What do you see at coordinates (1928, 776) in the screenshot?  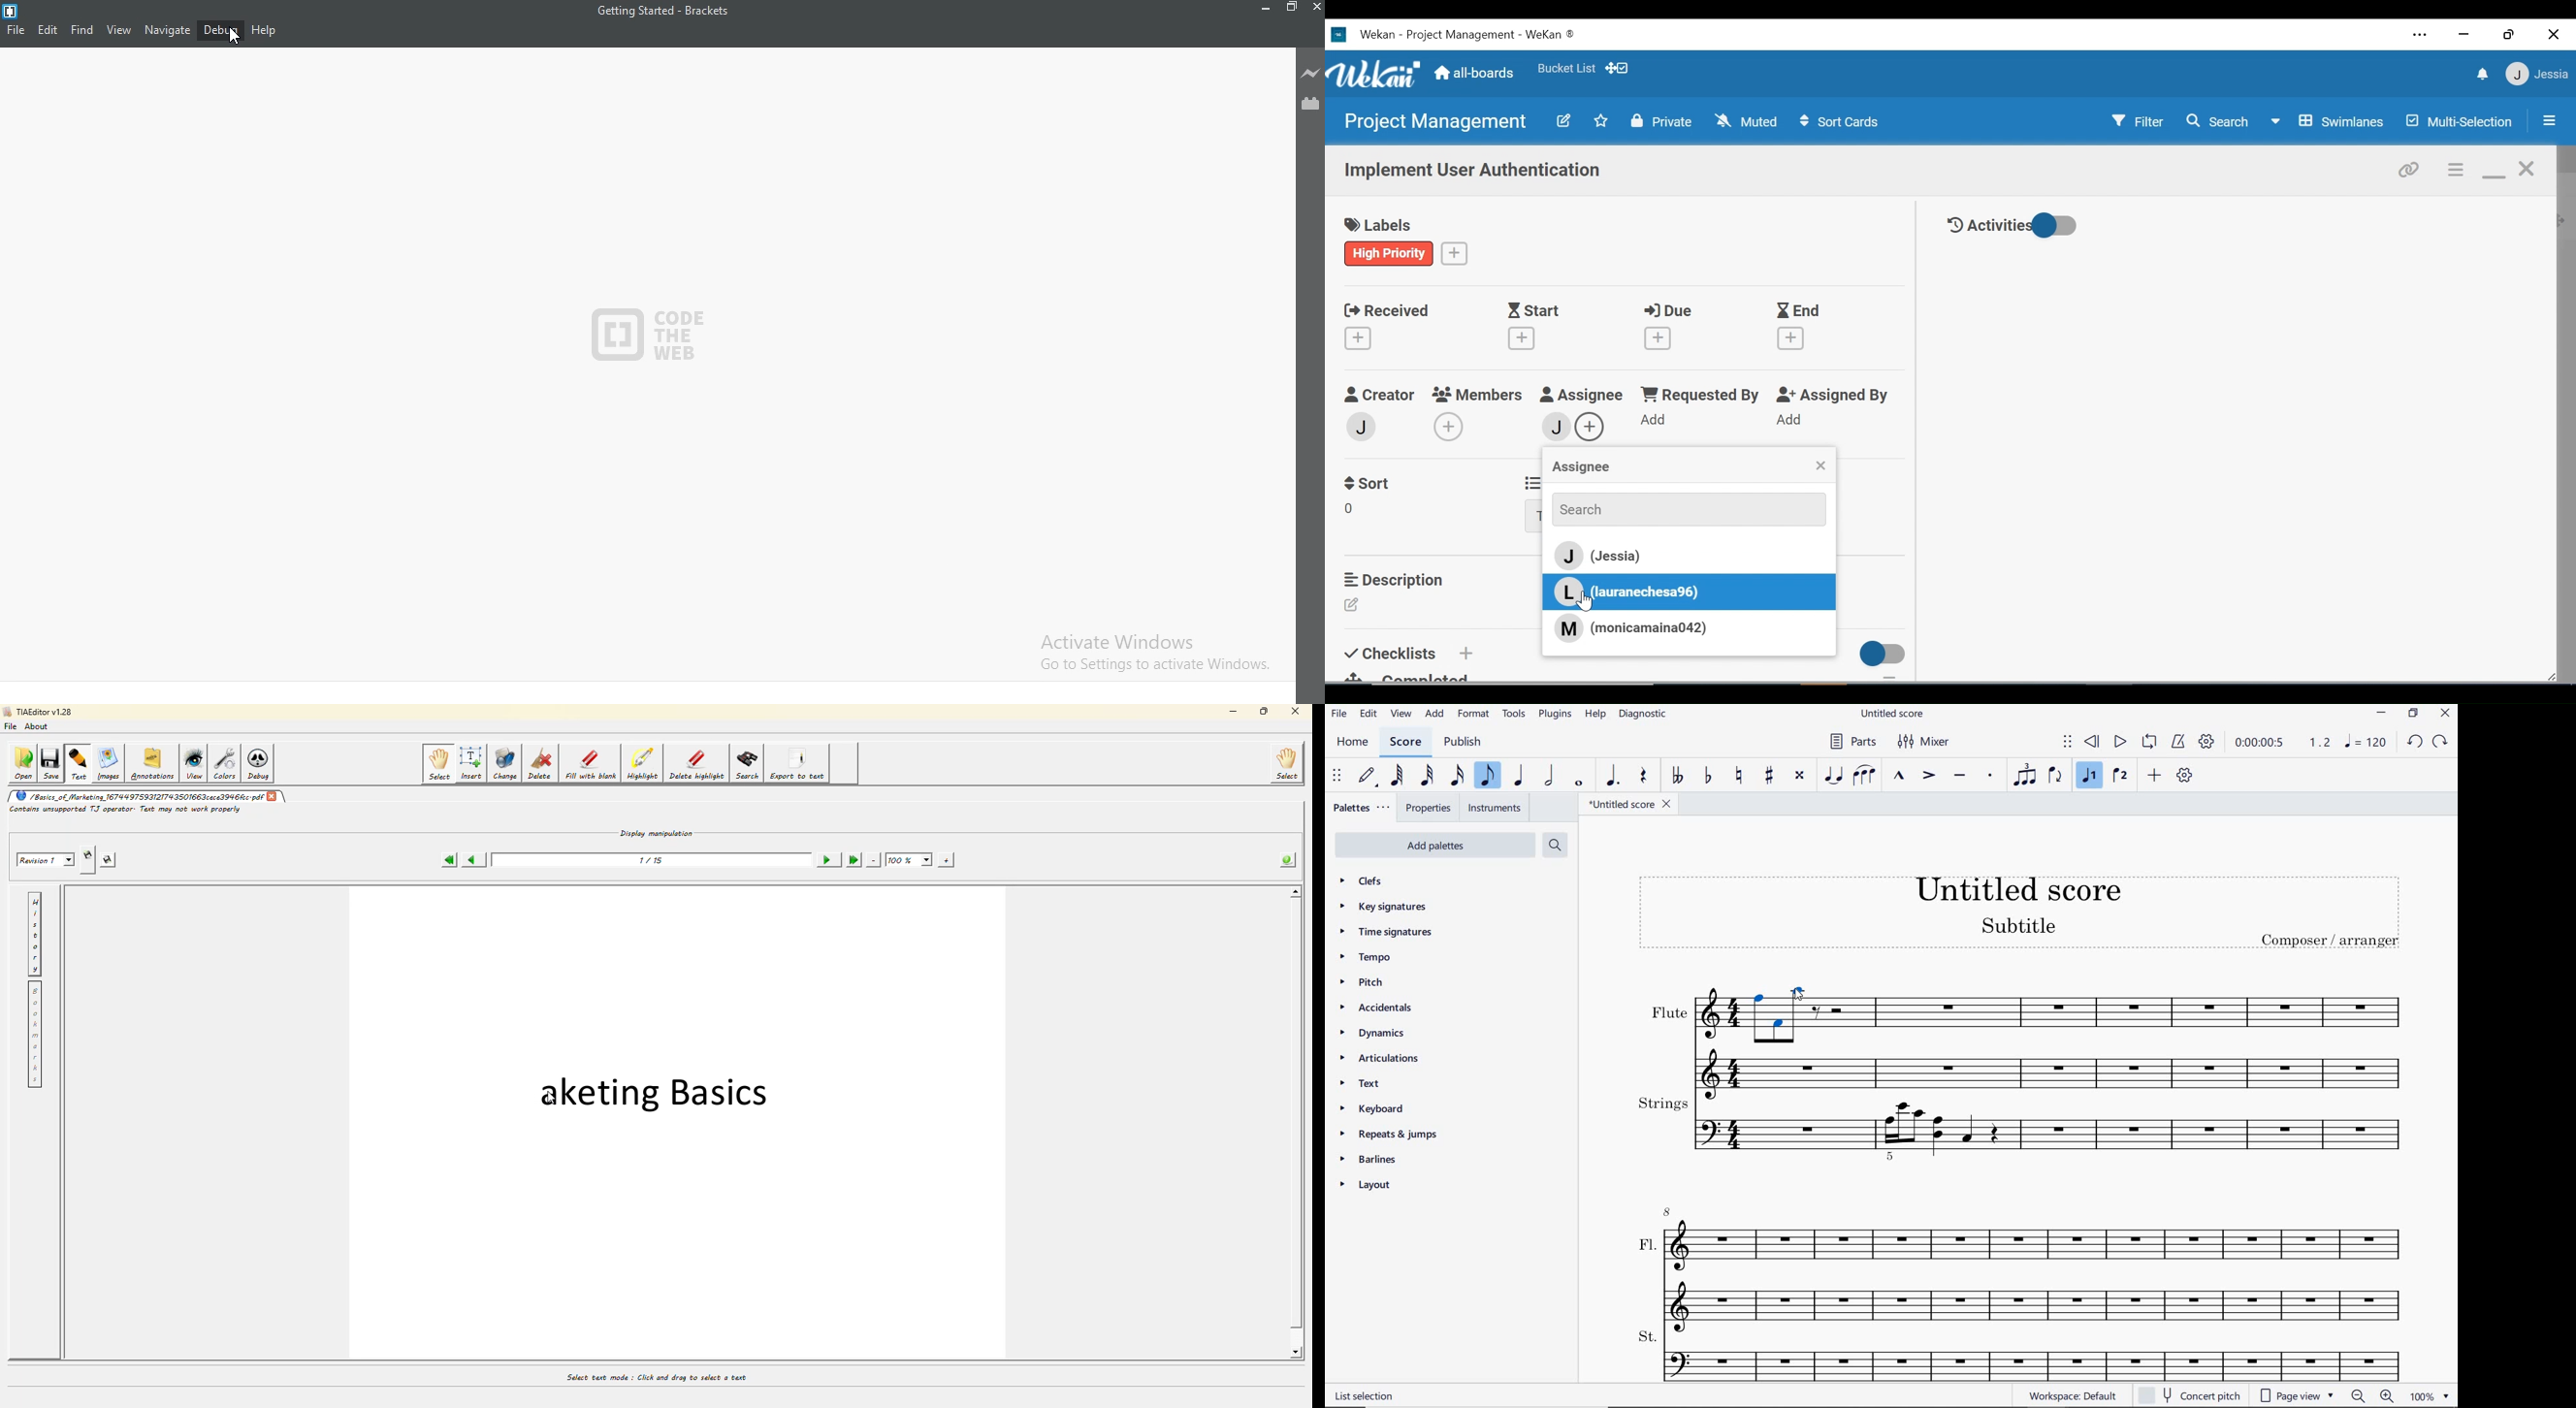 I see `ACCENT` at bounding box center [1928, 776].